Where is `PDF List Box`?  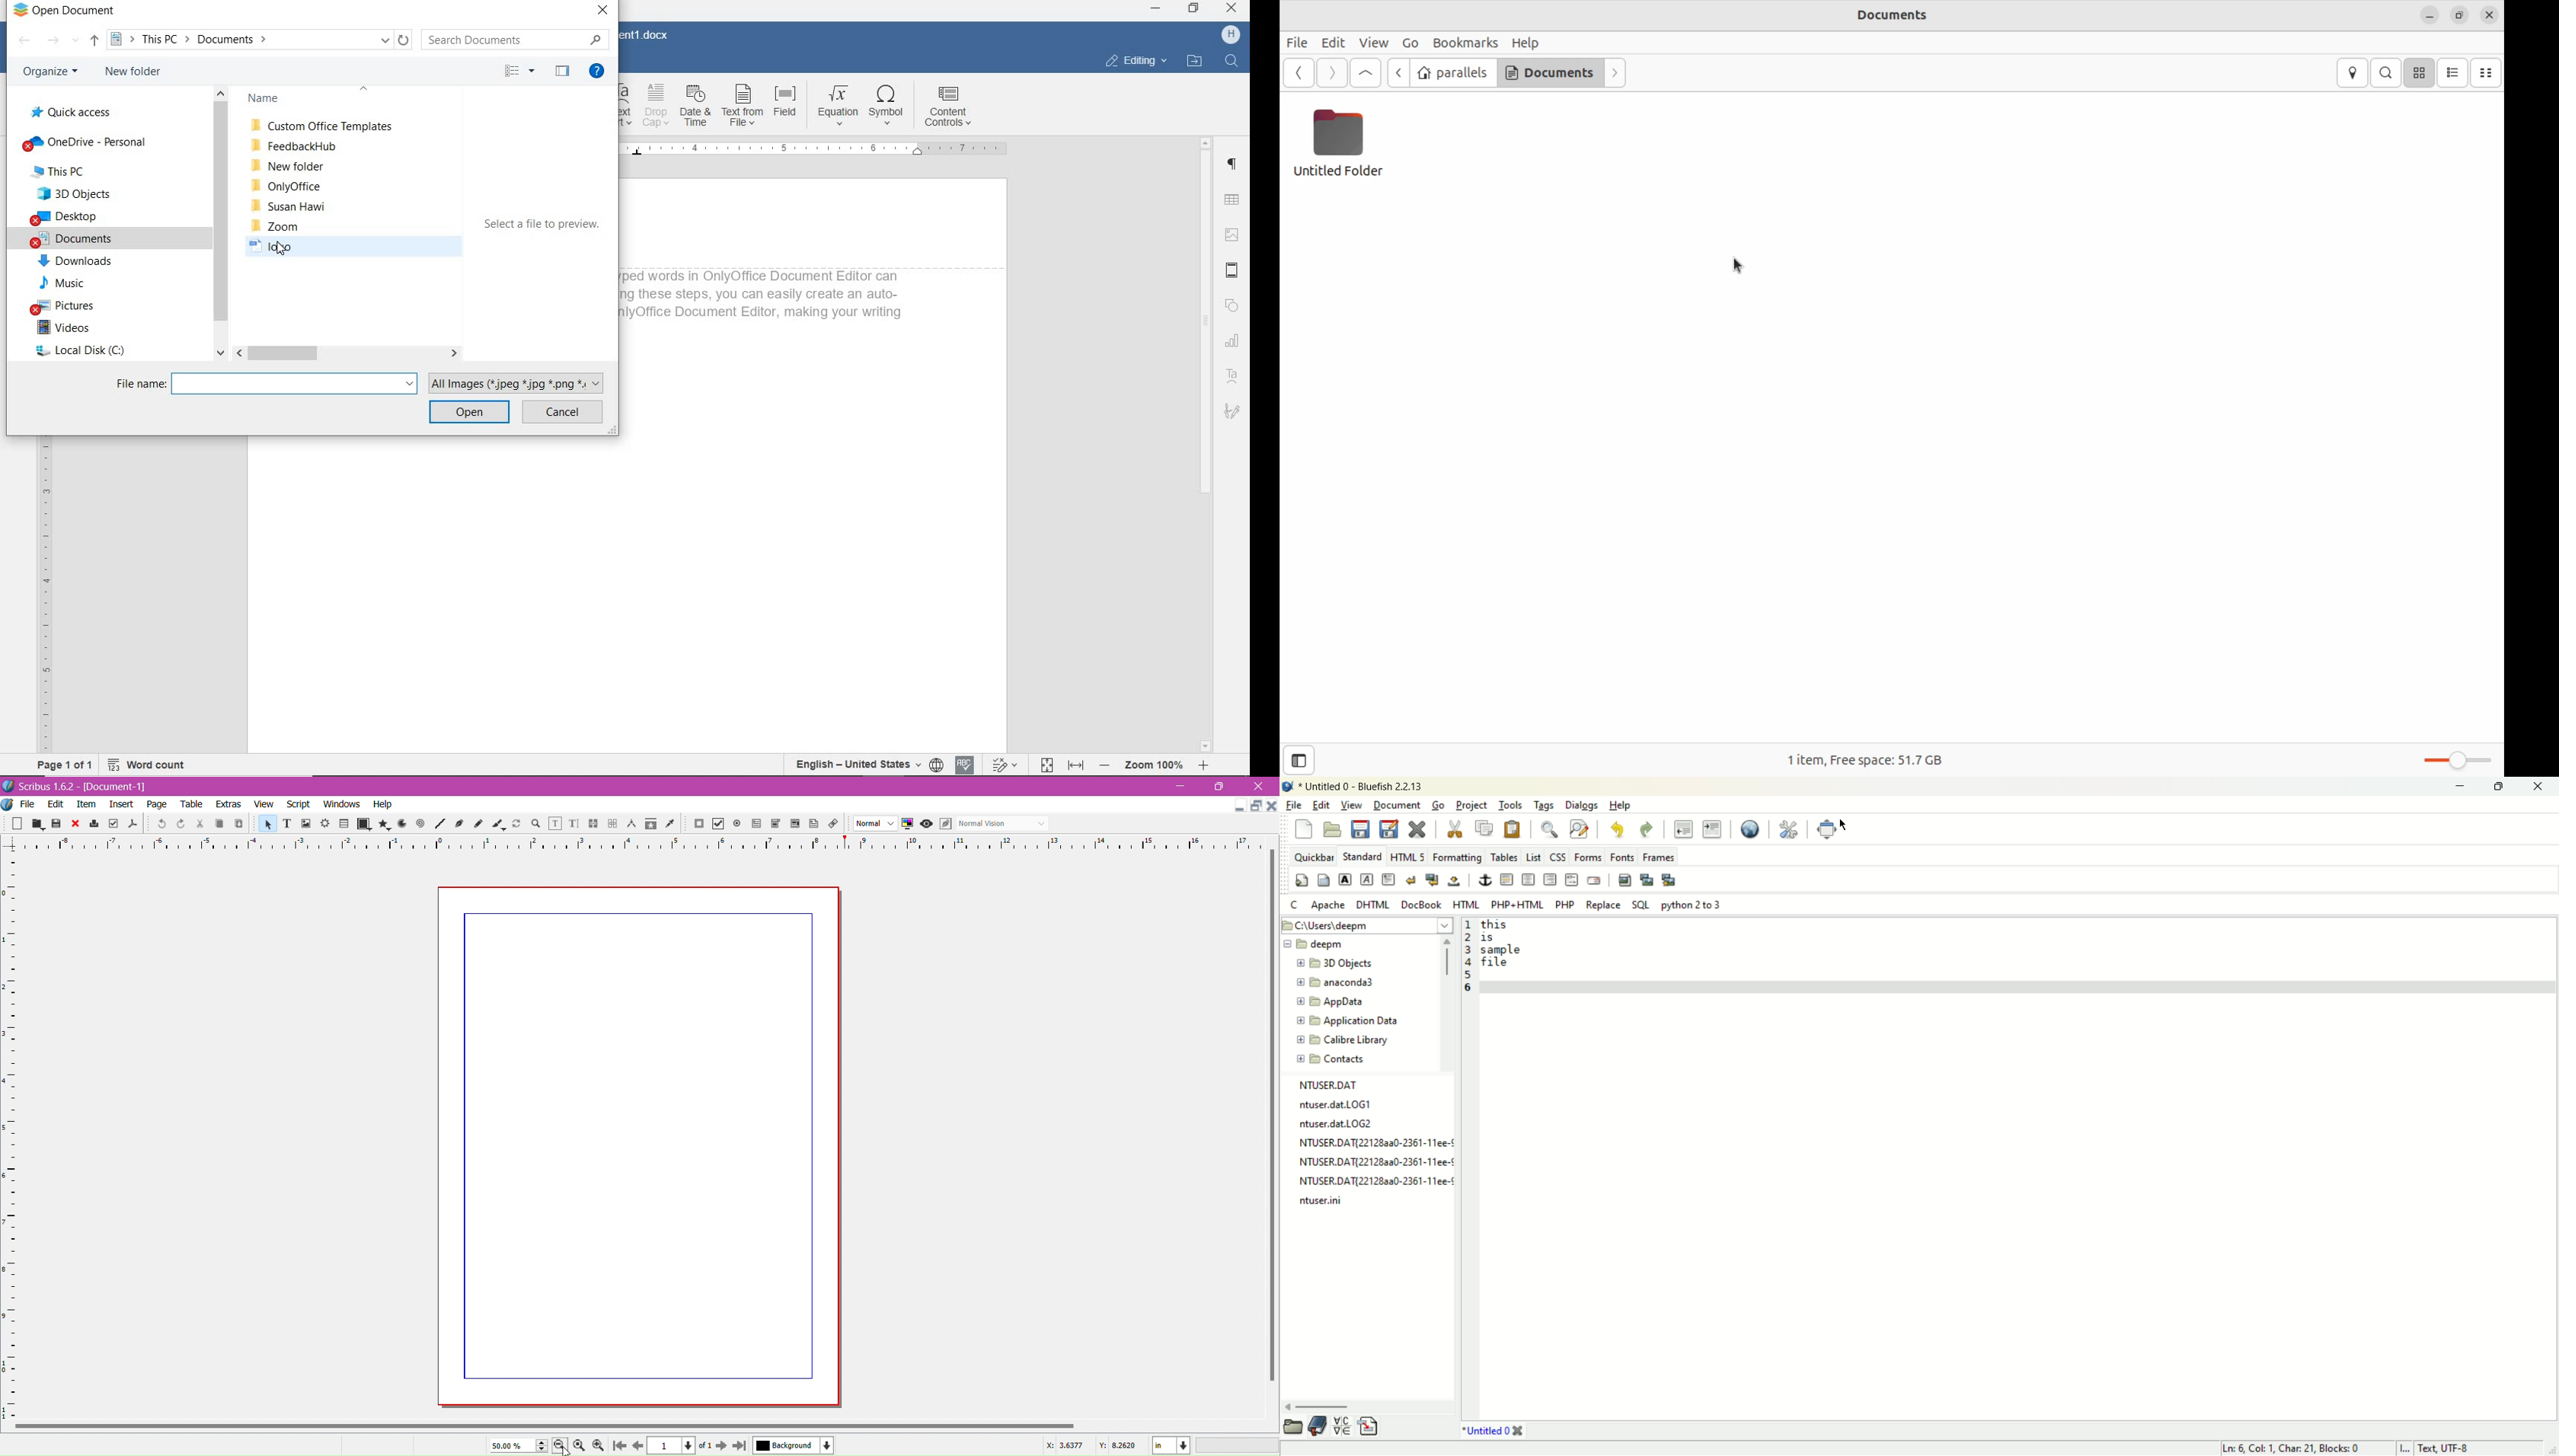 PDF List Box is located at coordinates (796, 824).